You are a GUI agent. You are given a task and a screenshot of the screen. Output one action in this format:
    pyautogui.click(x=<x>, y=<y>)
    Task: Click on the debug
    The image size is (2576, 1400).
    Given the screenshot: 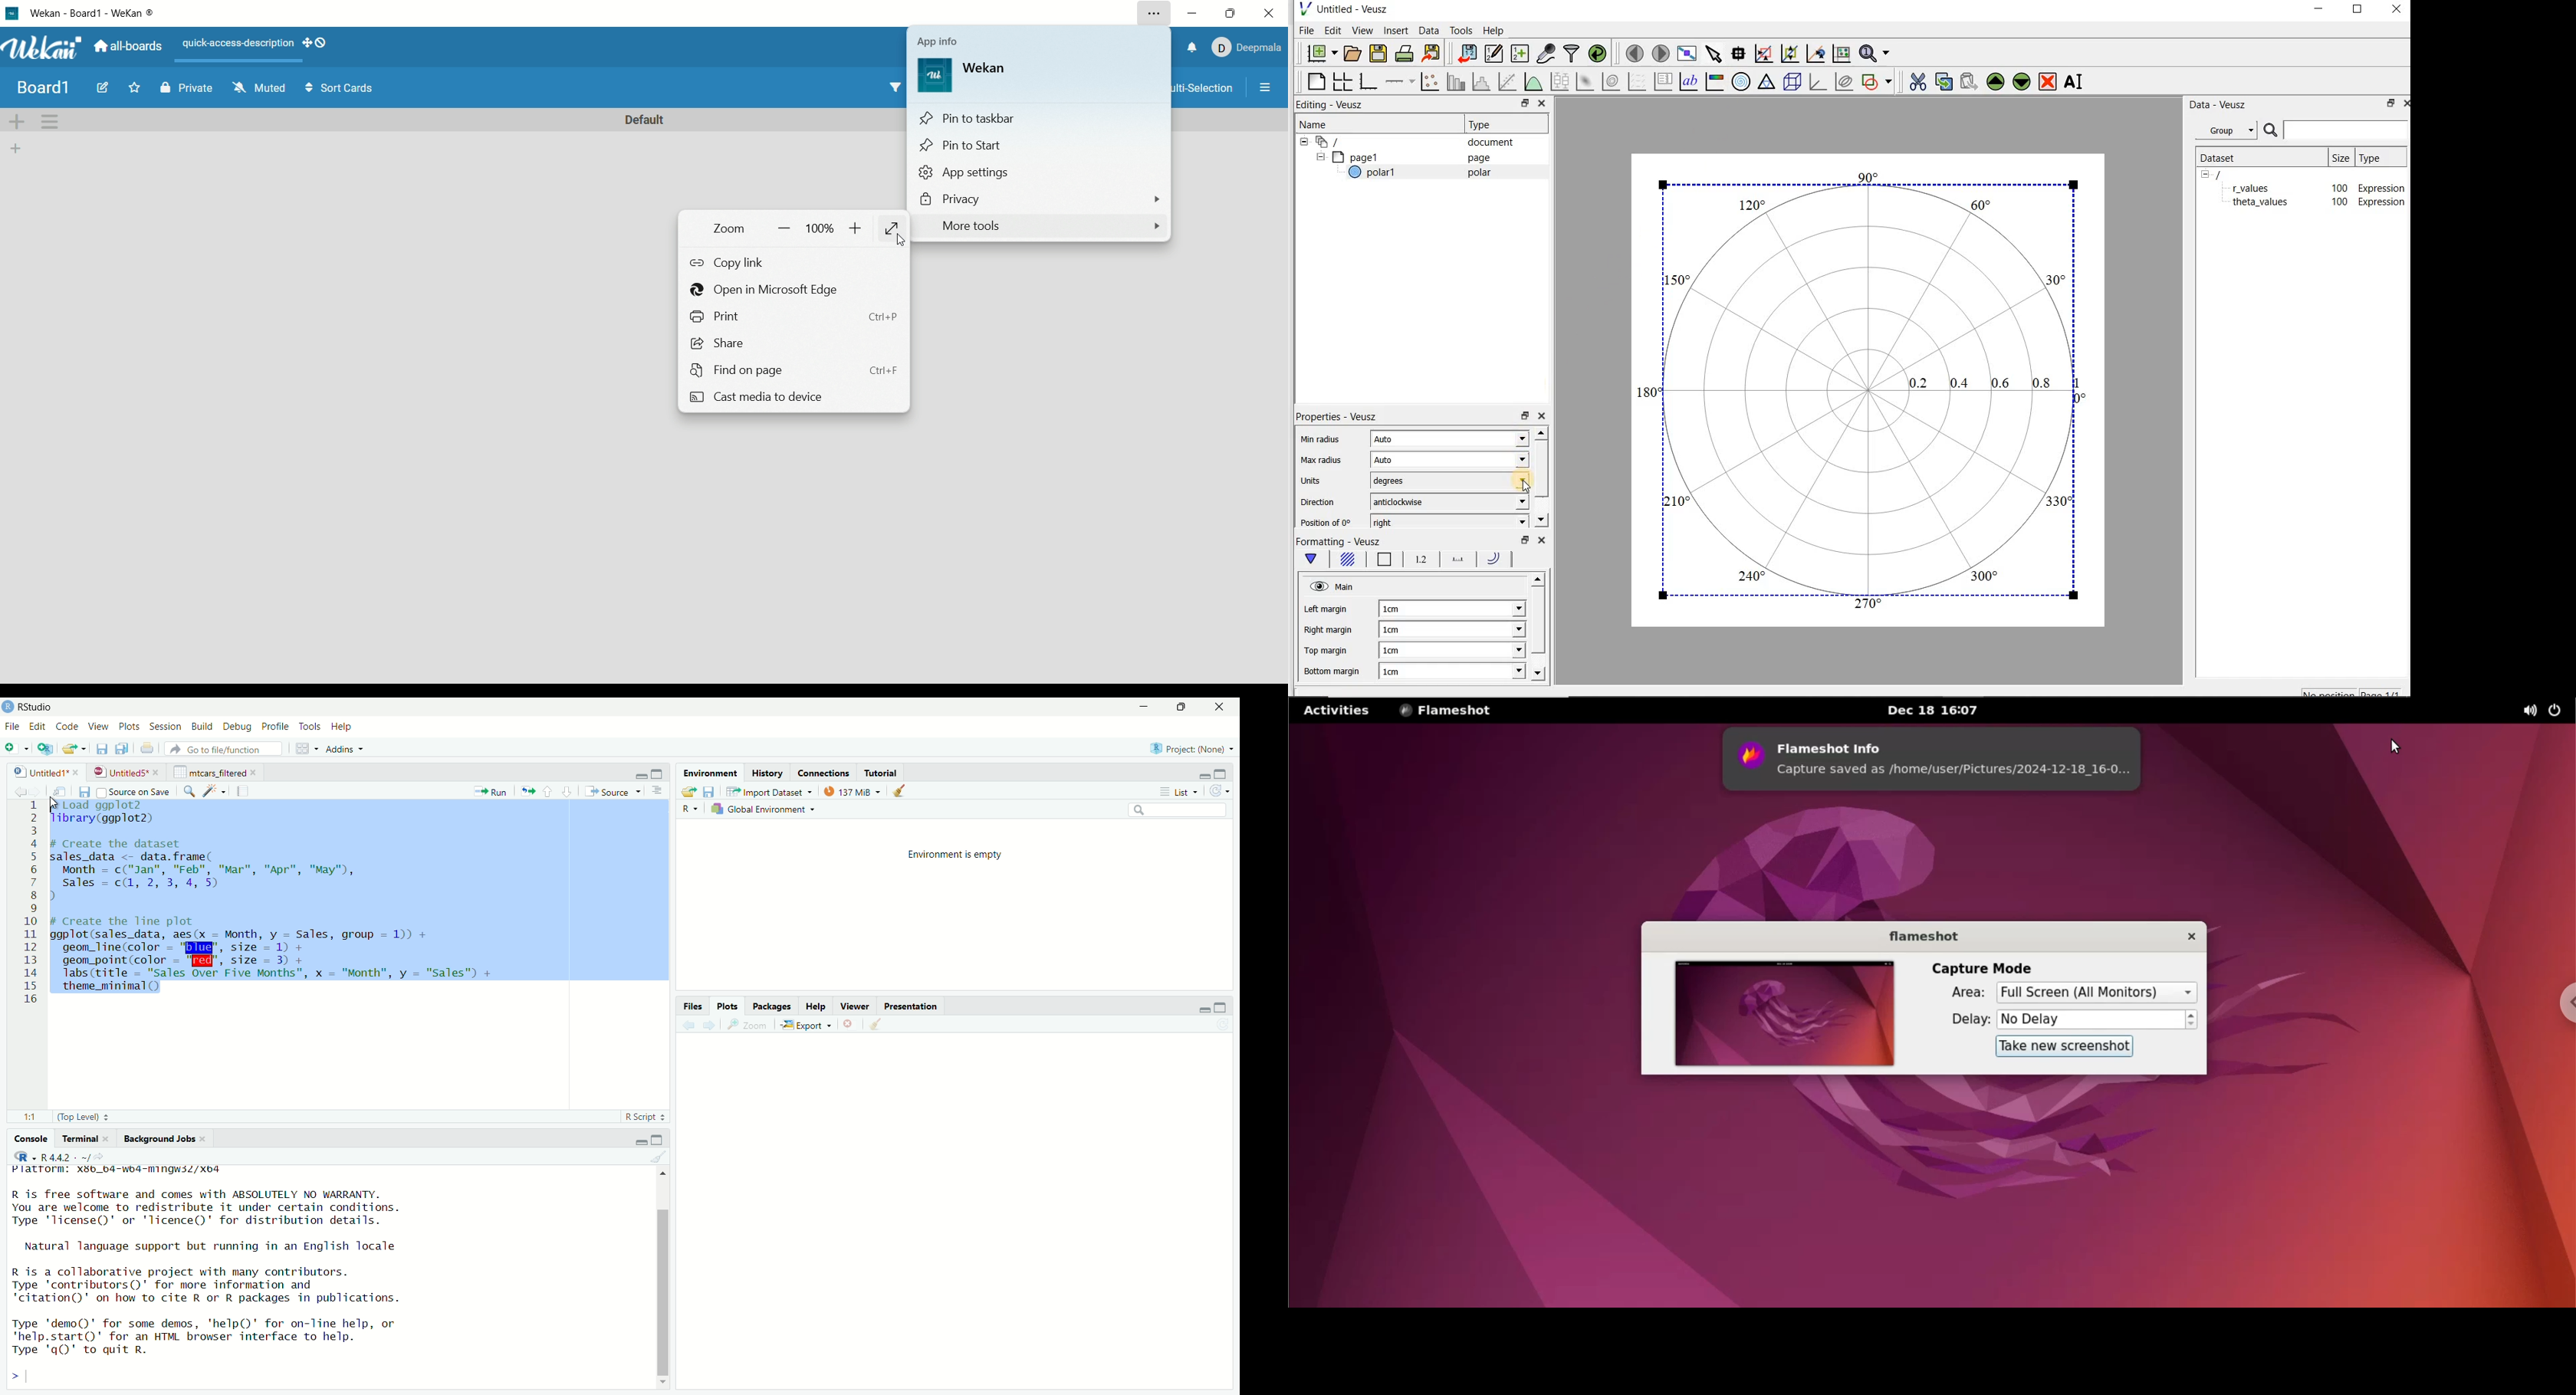 What is the action you would take?
    pyautogui.click(x=238, y=728)
    